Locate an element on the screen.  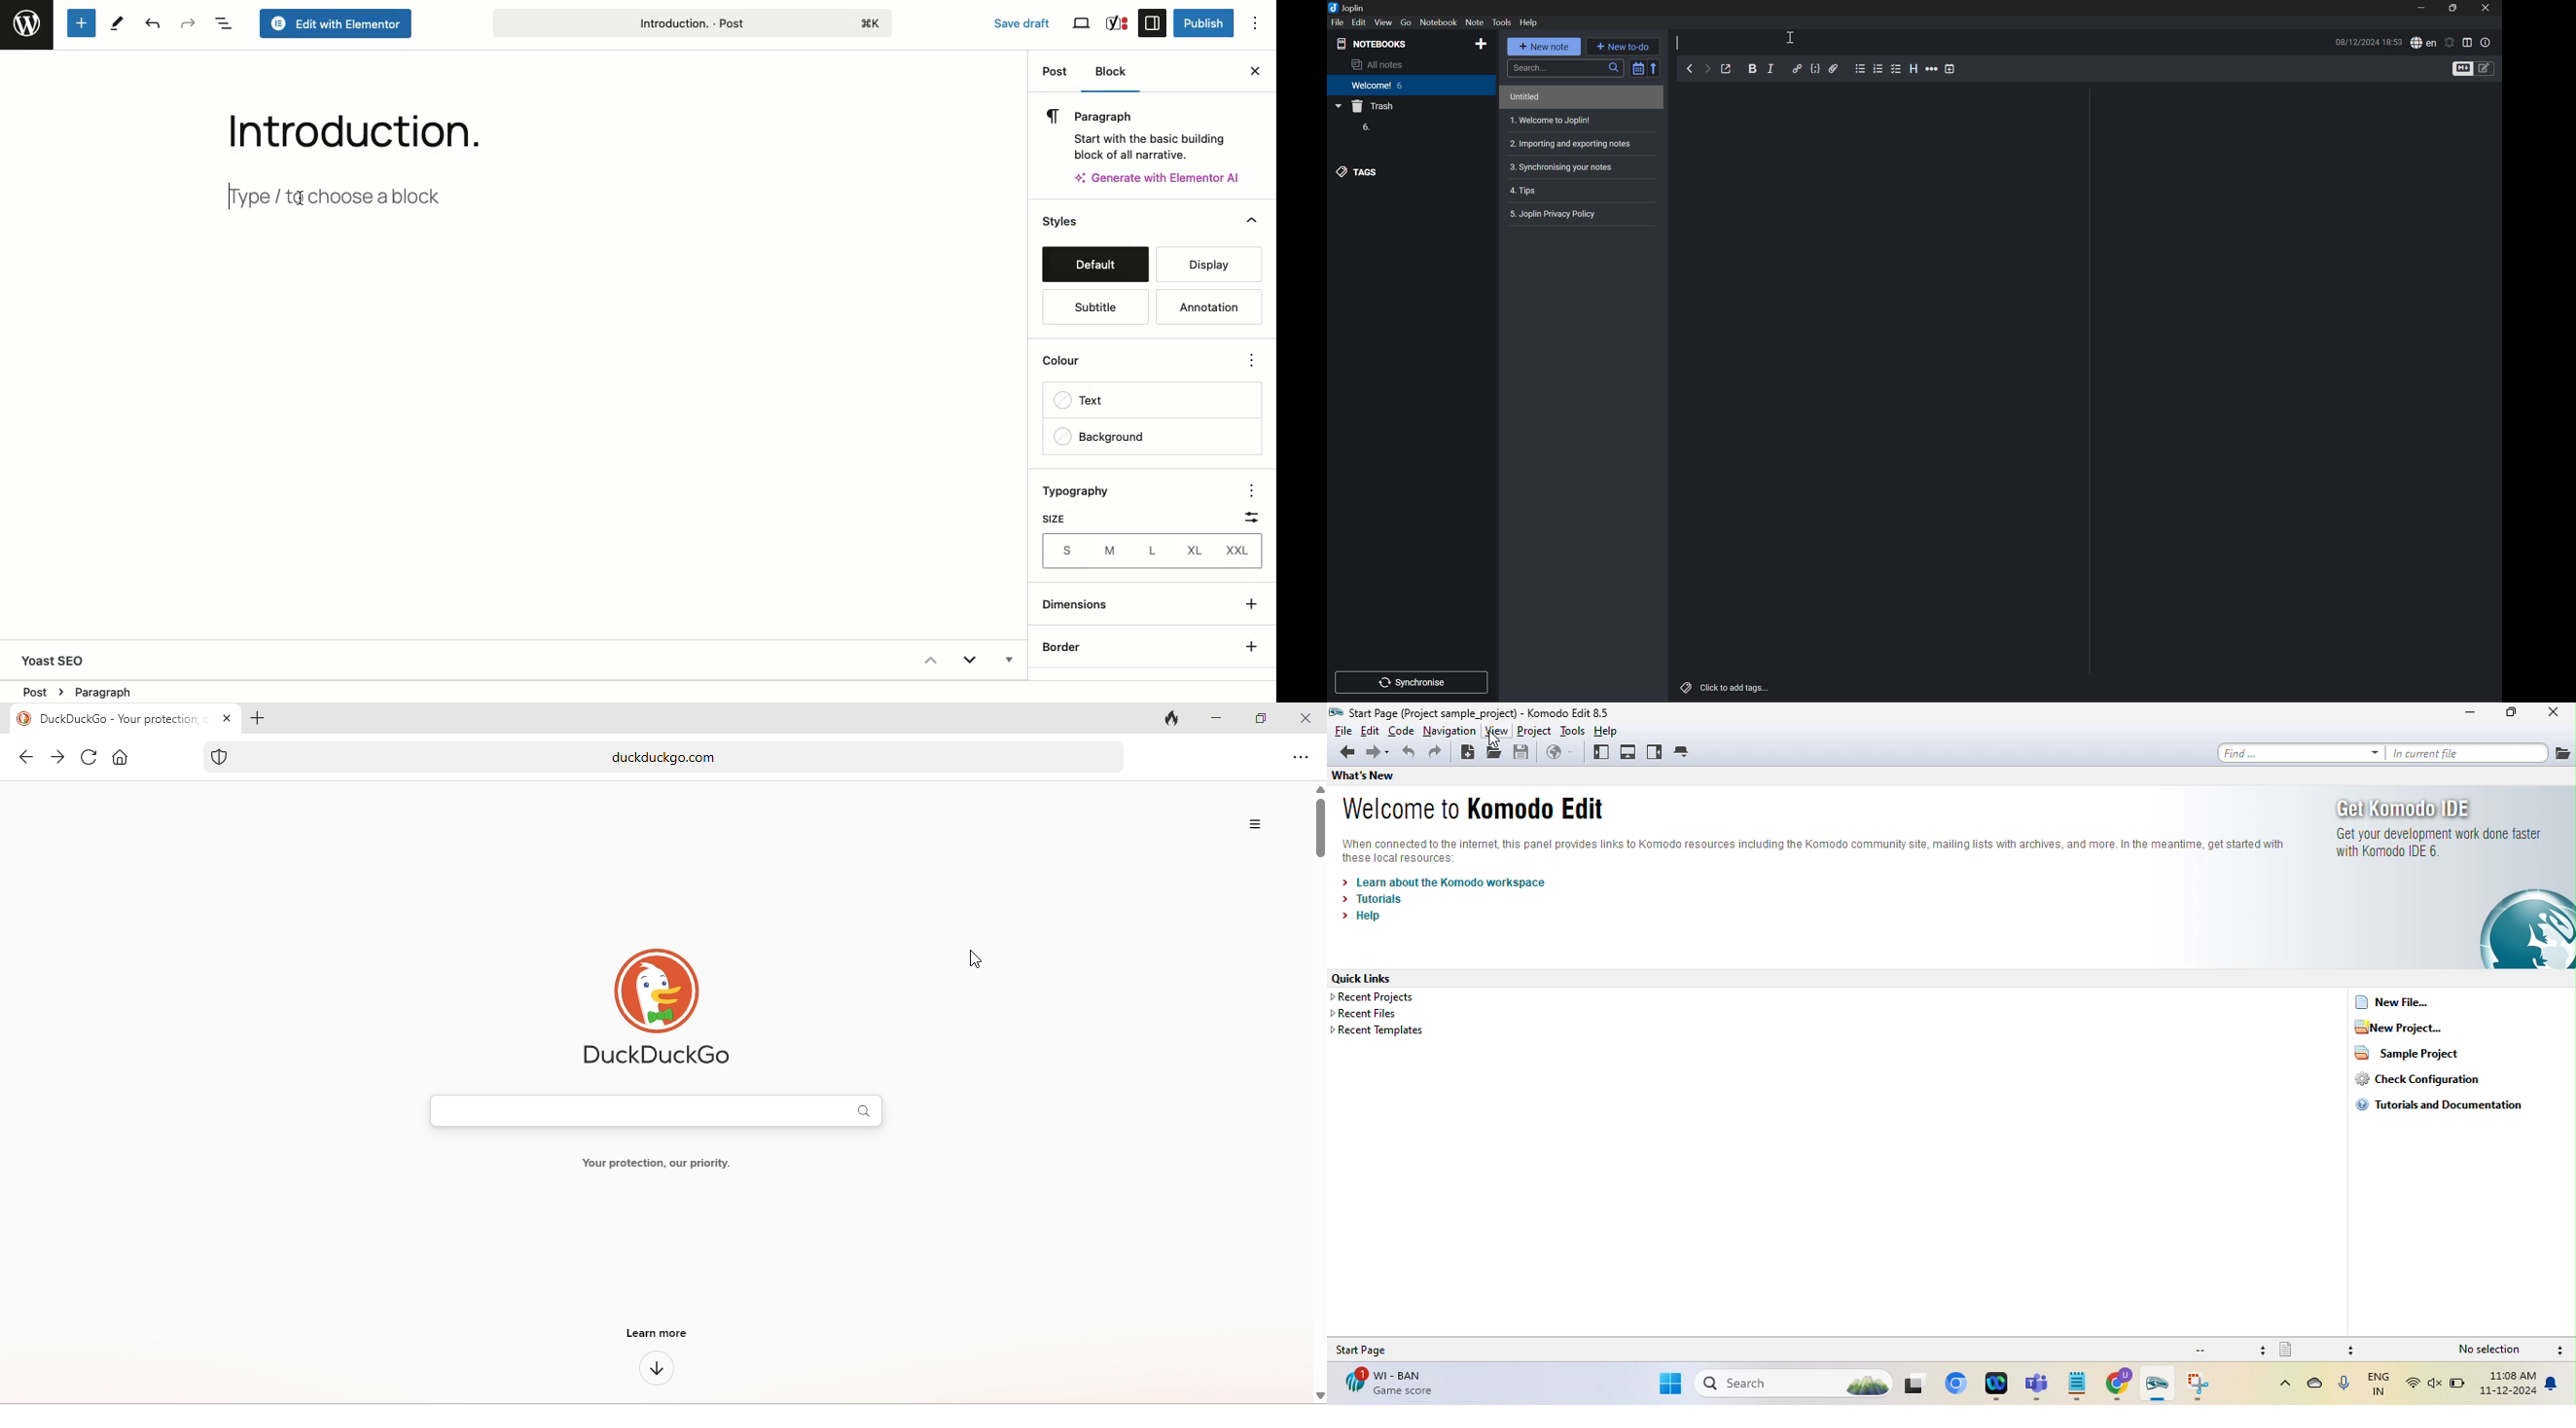
Paragraph is located at coordinates (1146, 131).